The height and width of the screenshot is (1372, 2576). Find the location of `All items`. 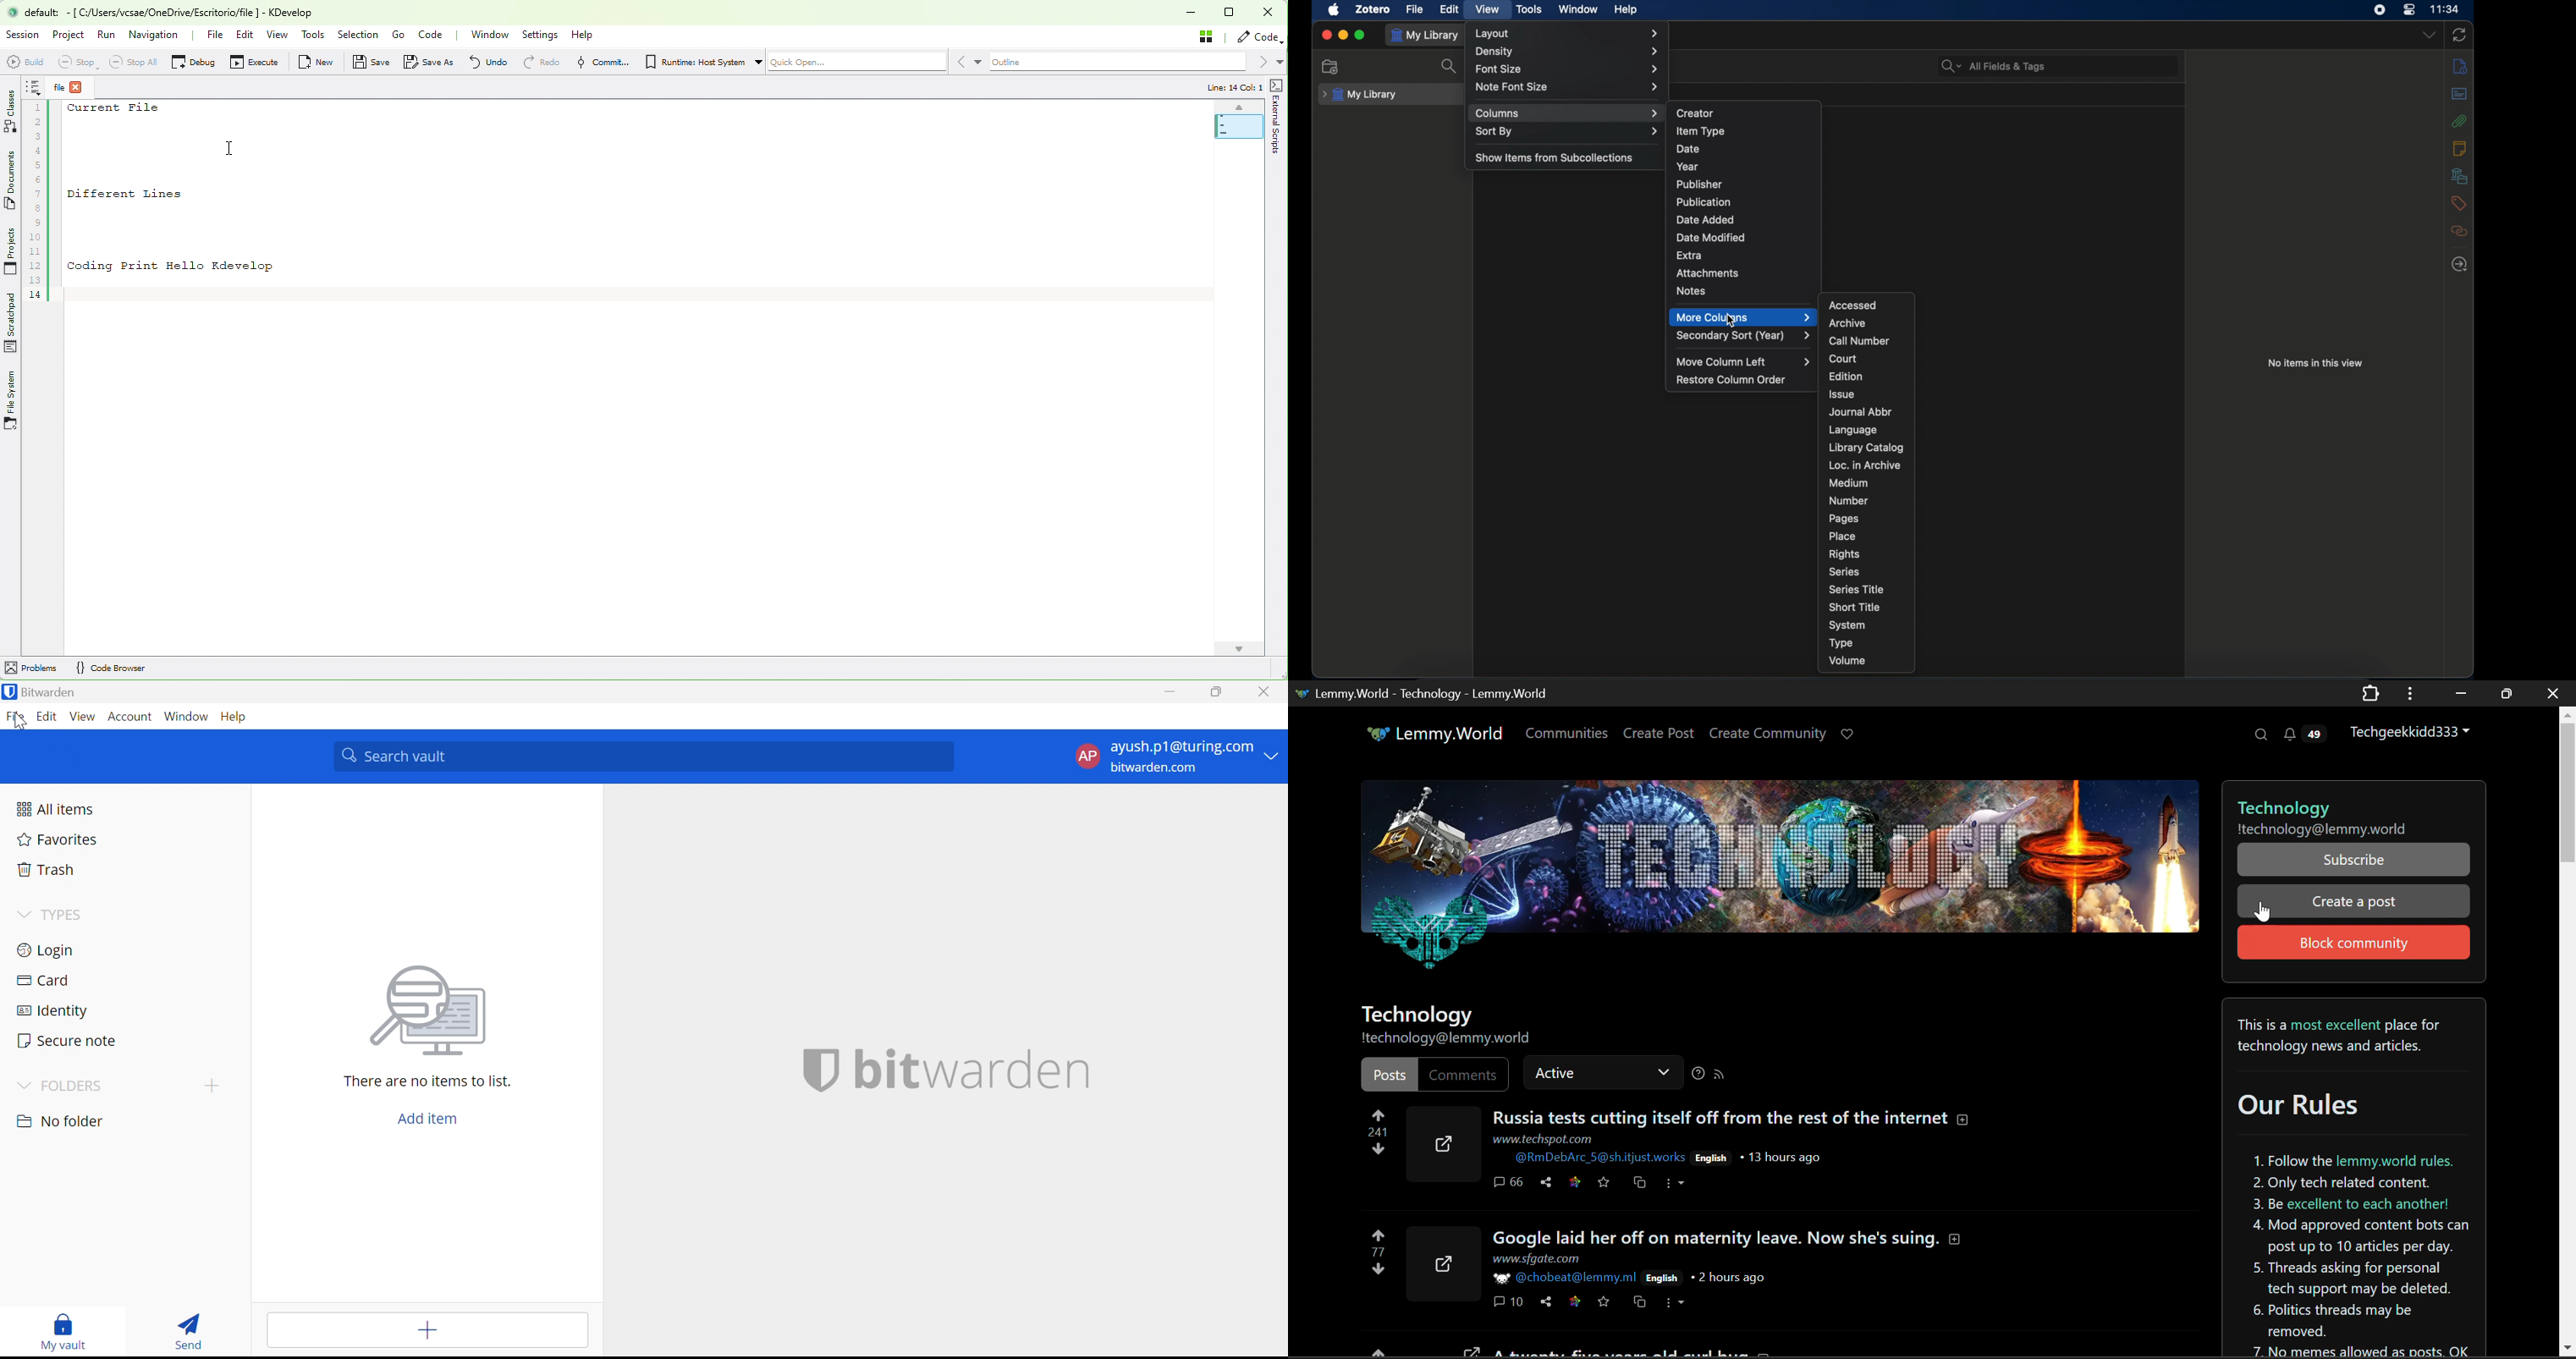

All items is located at coordinates (56, 808).